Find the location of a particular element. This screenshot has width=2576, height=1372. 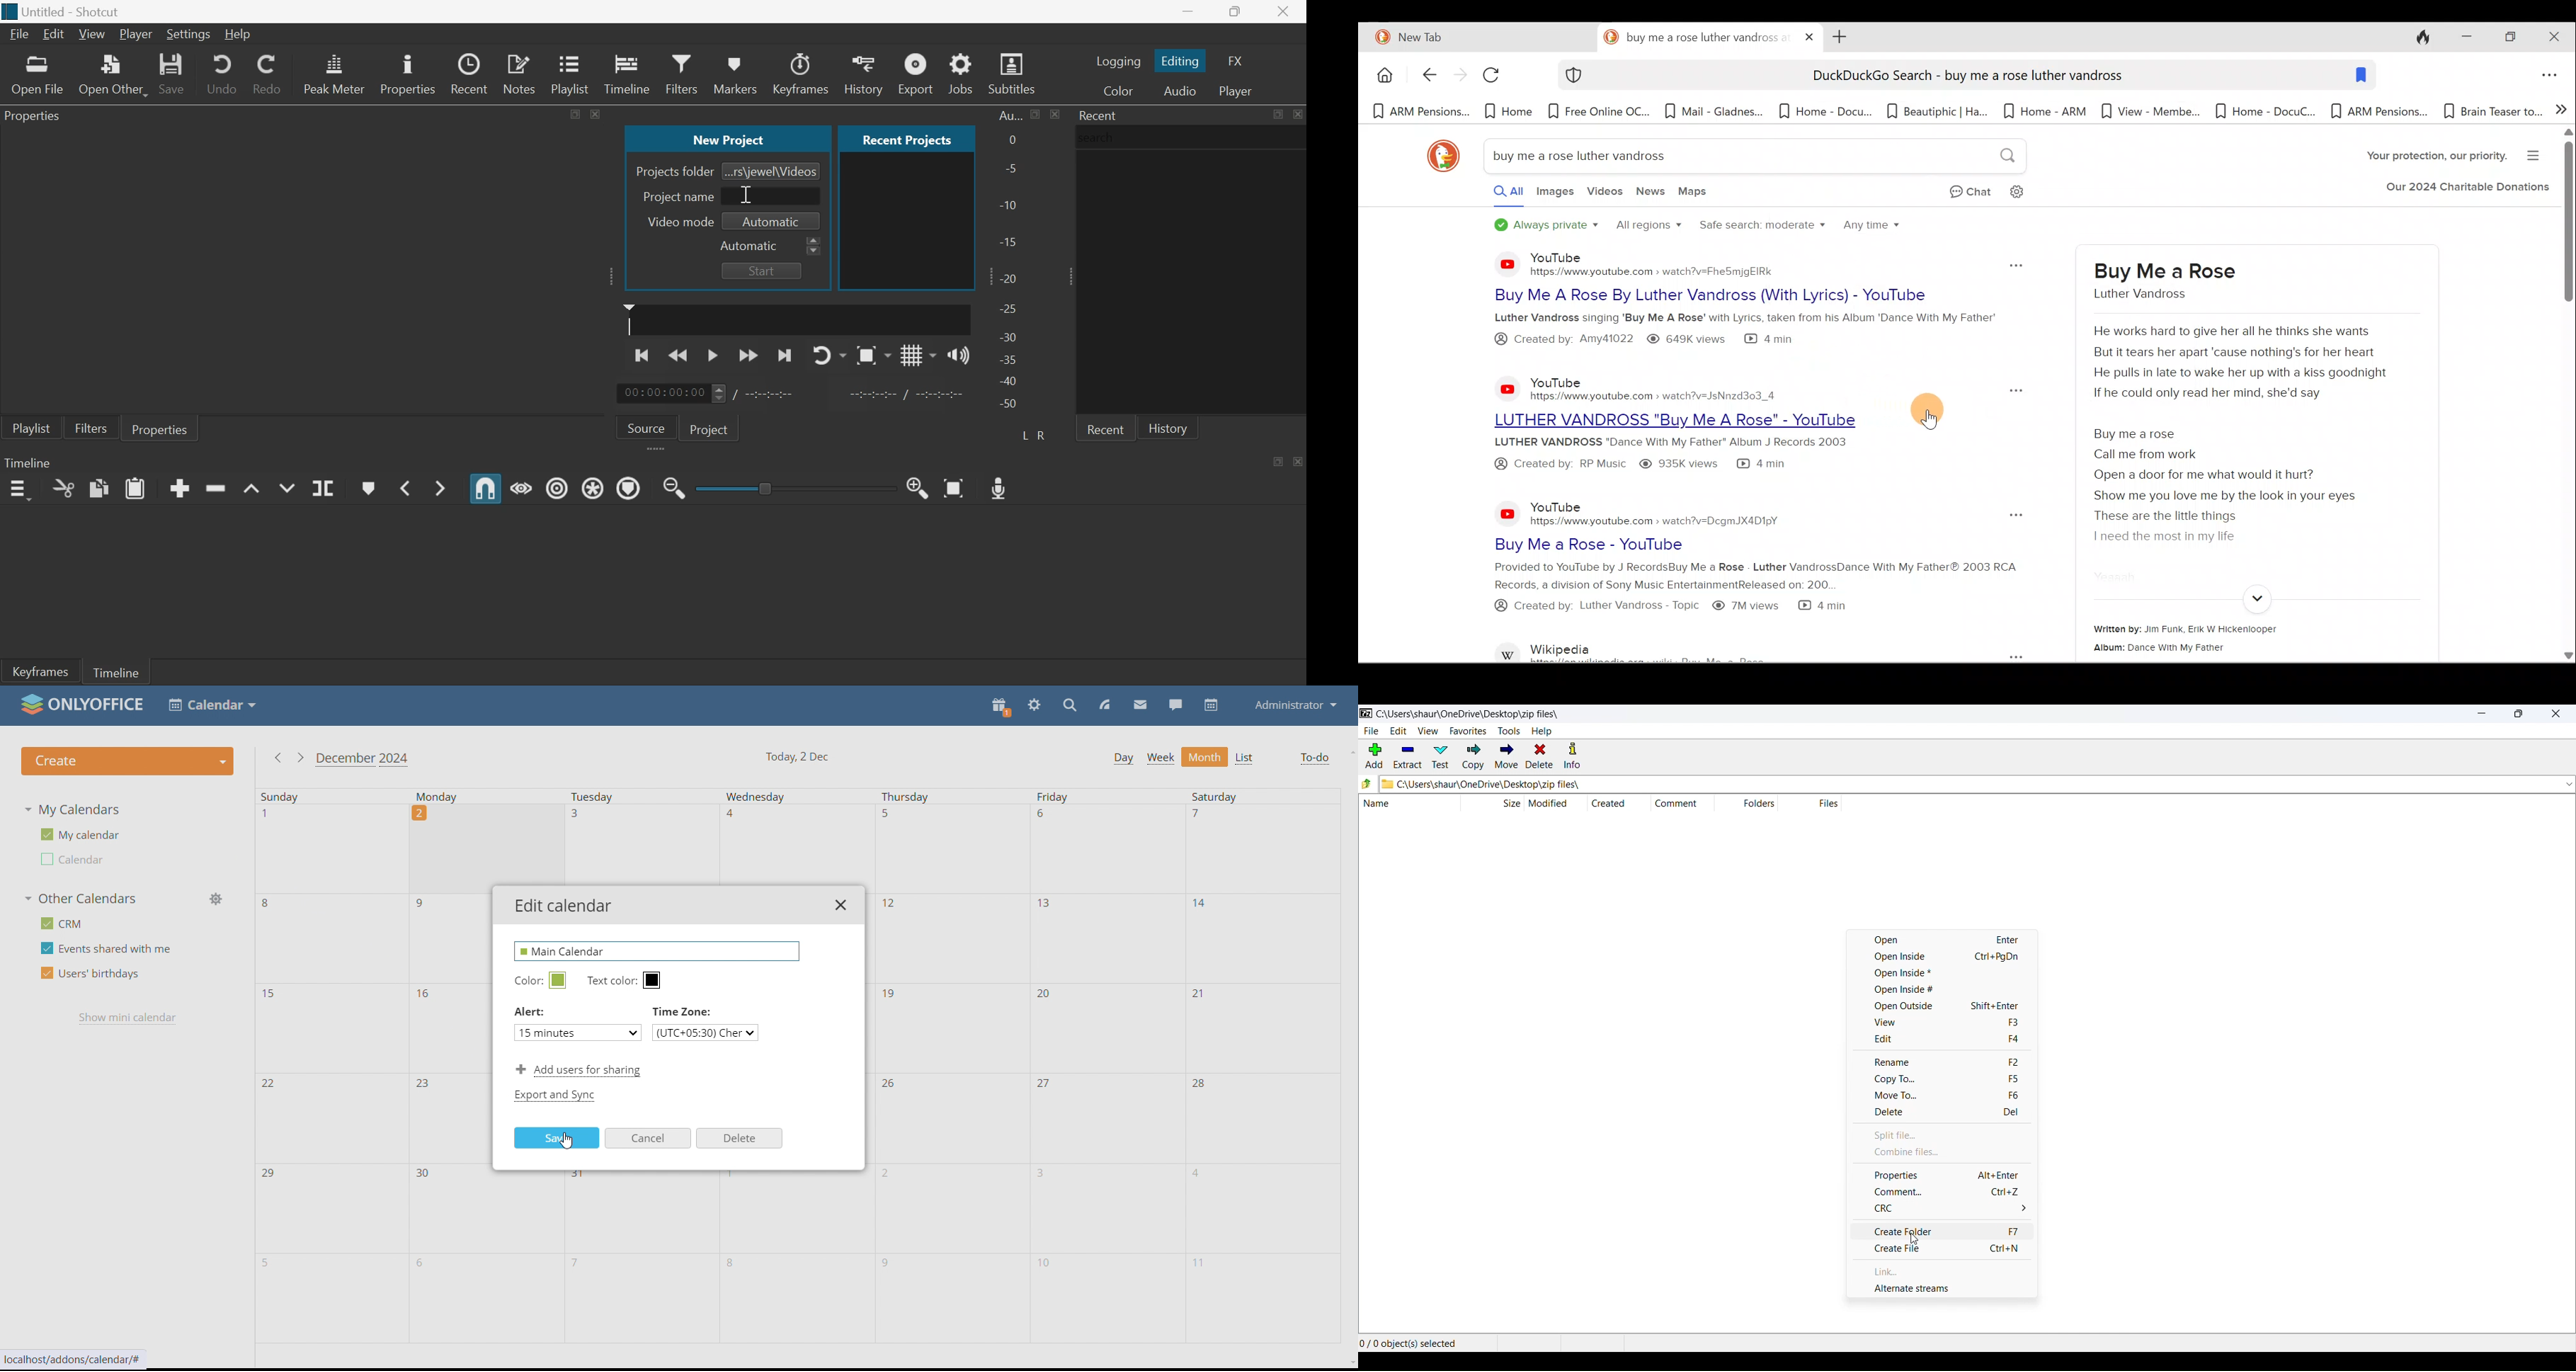

Add new tab is located at coordinates (1837, 36).